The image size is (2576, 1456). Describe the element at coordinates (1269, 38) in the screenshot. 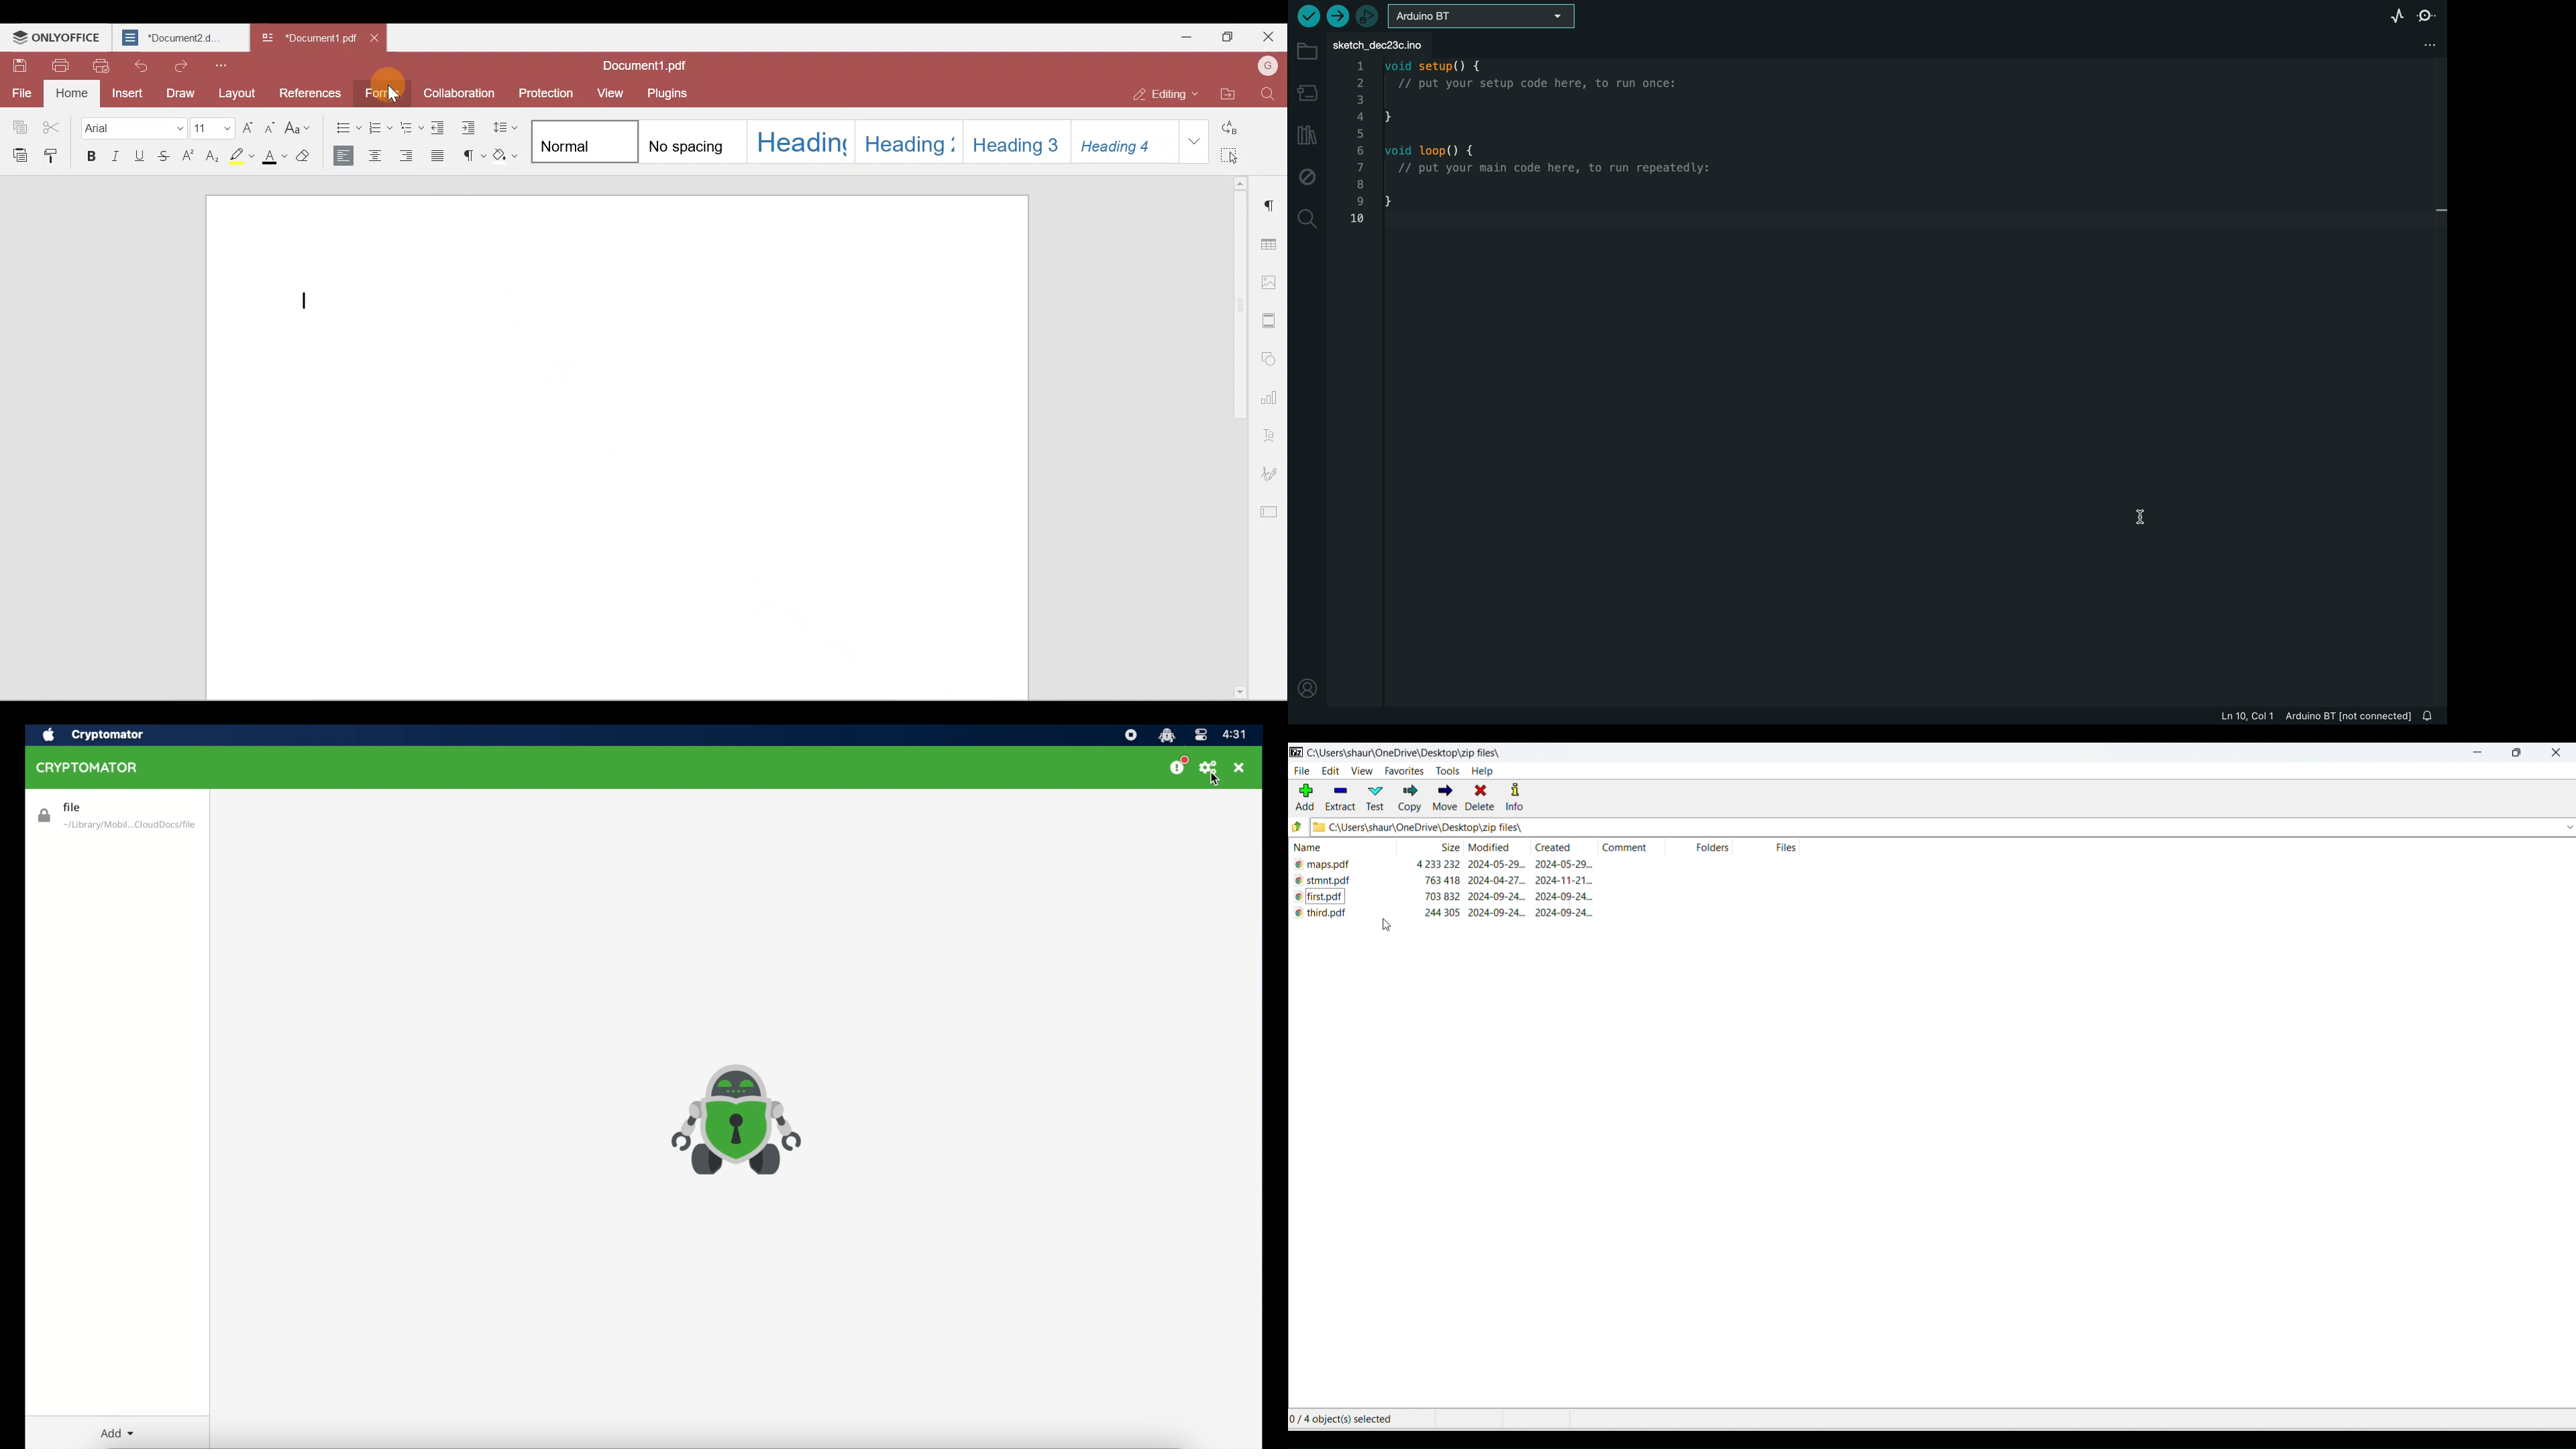

I see `Close` at that location.